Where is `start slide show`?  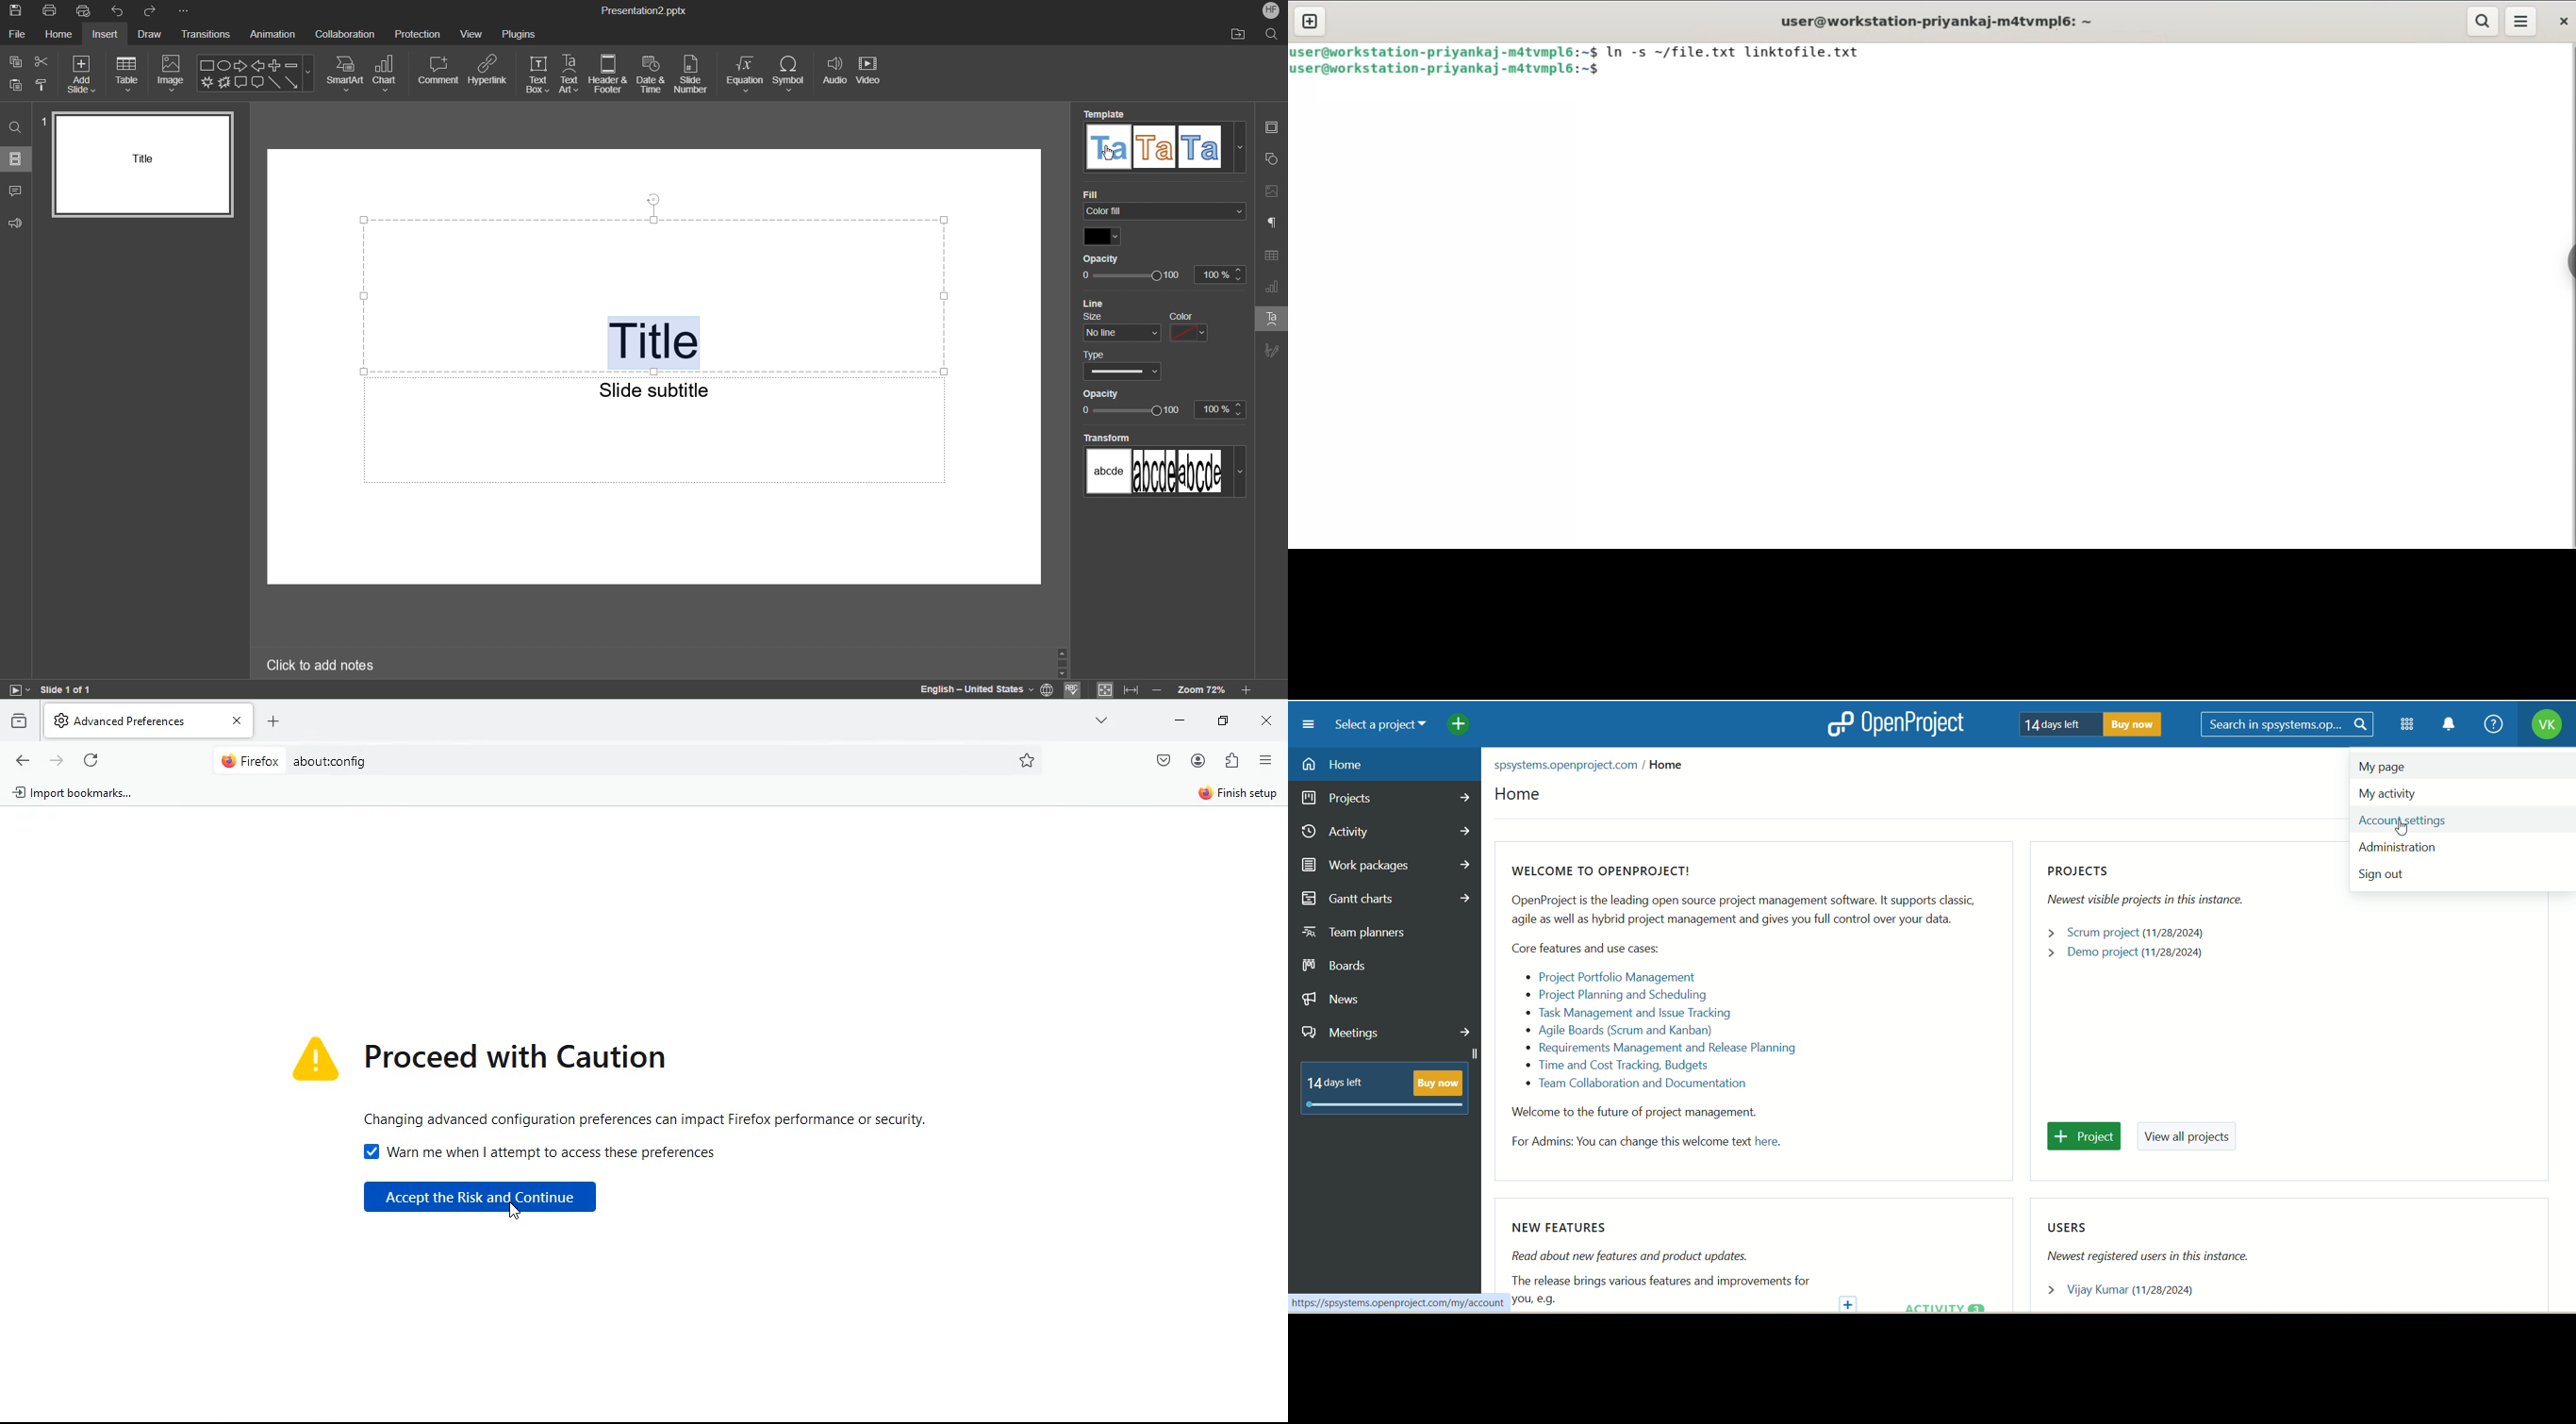
start slide show is located at coordinates (20, 690).